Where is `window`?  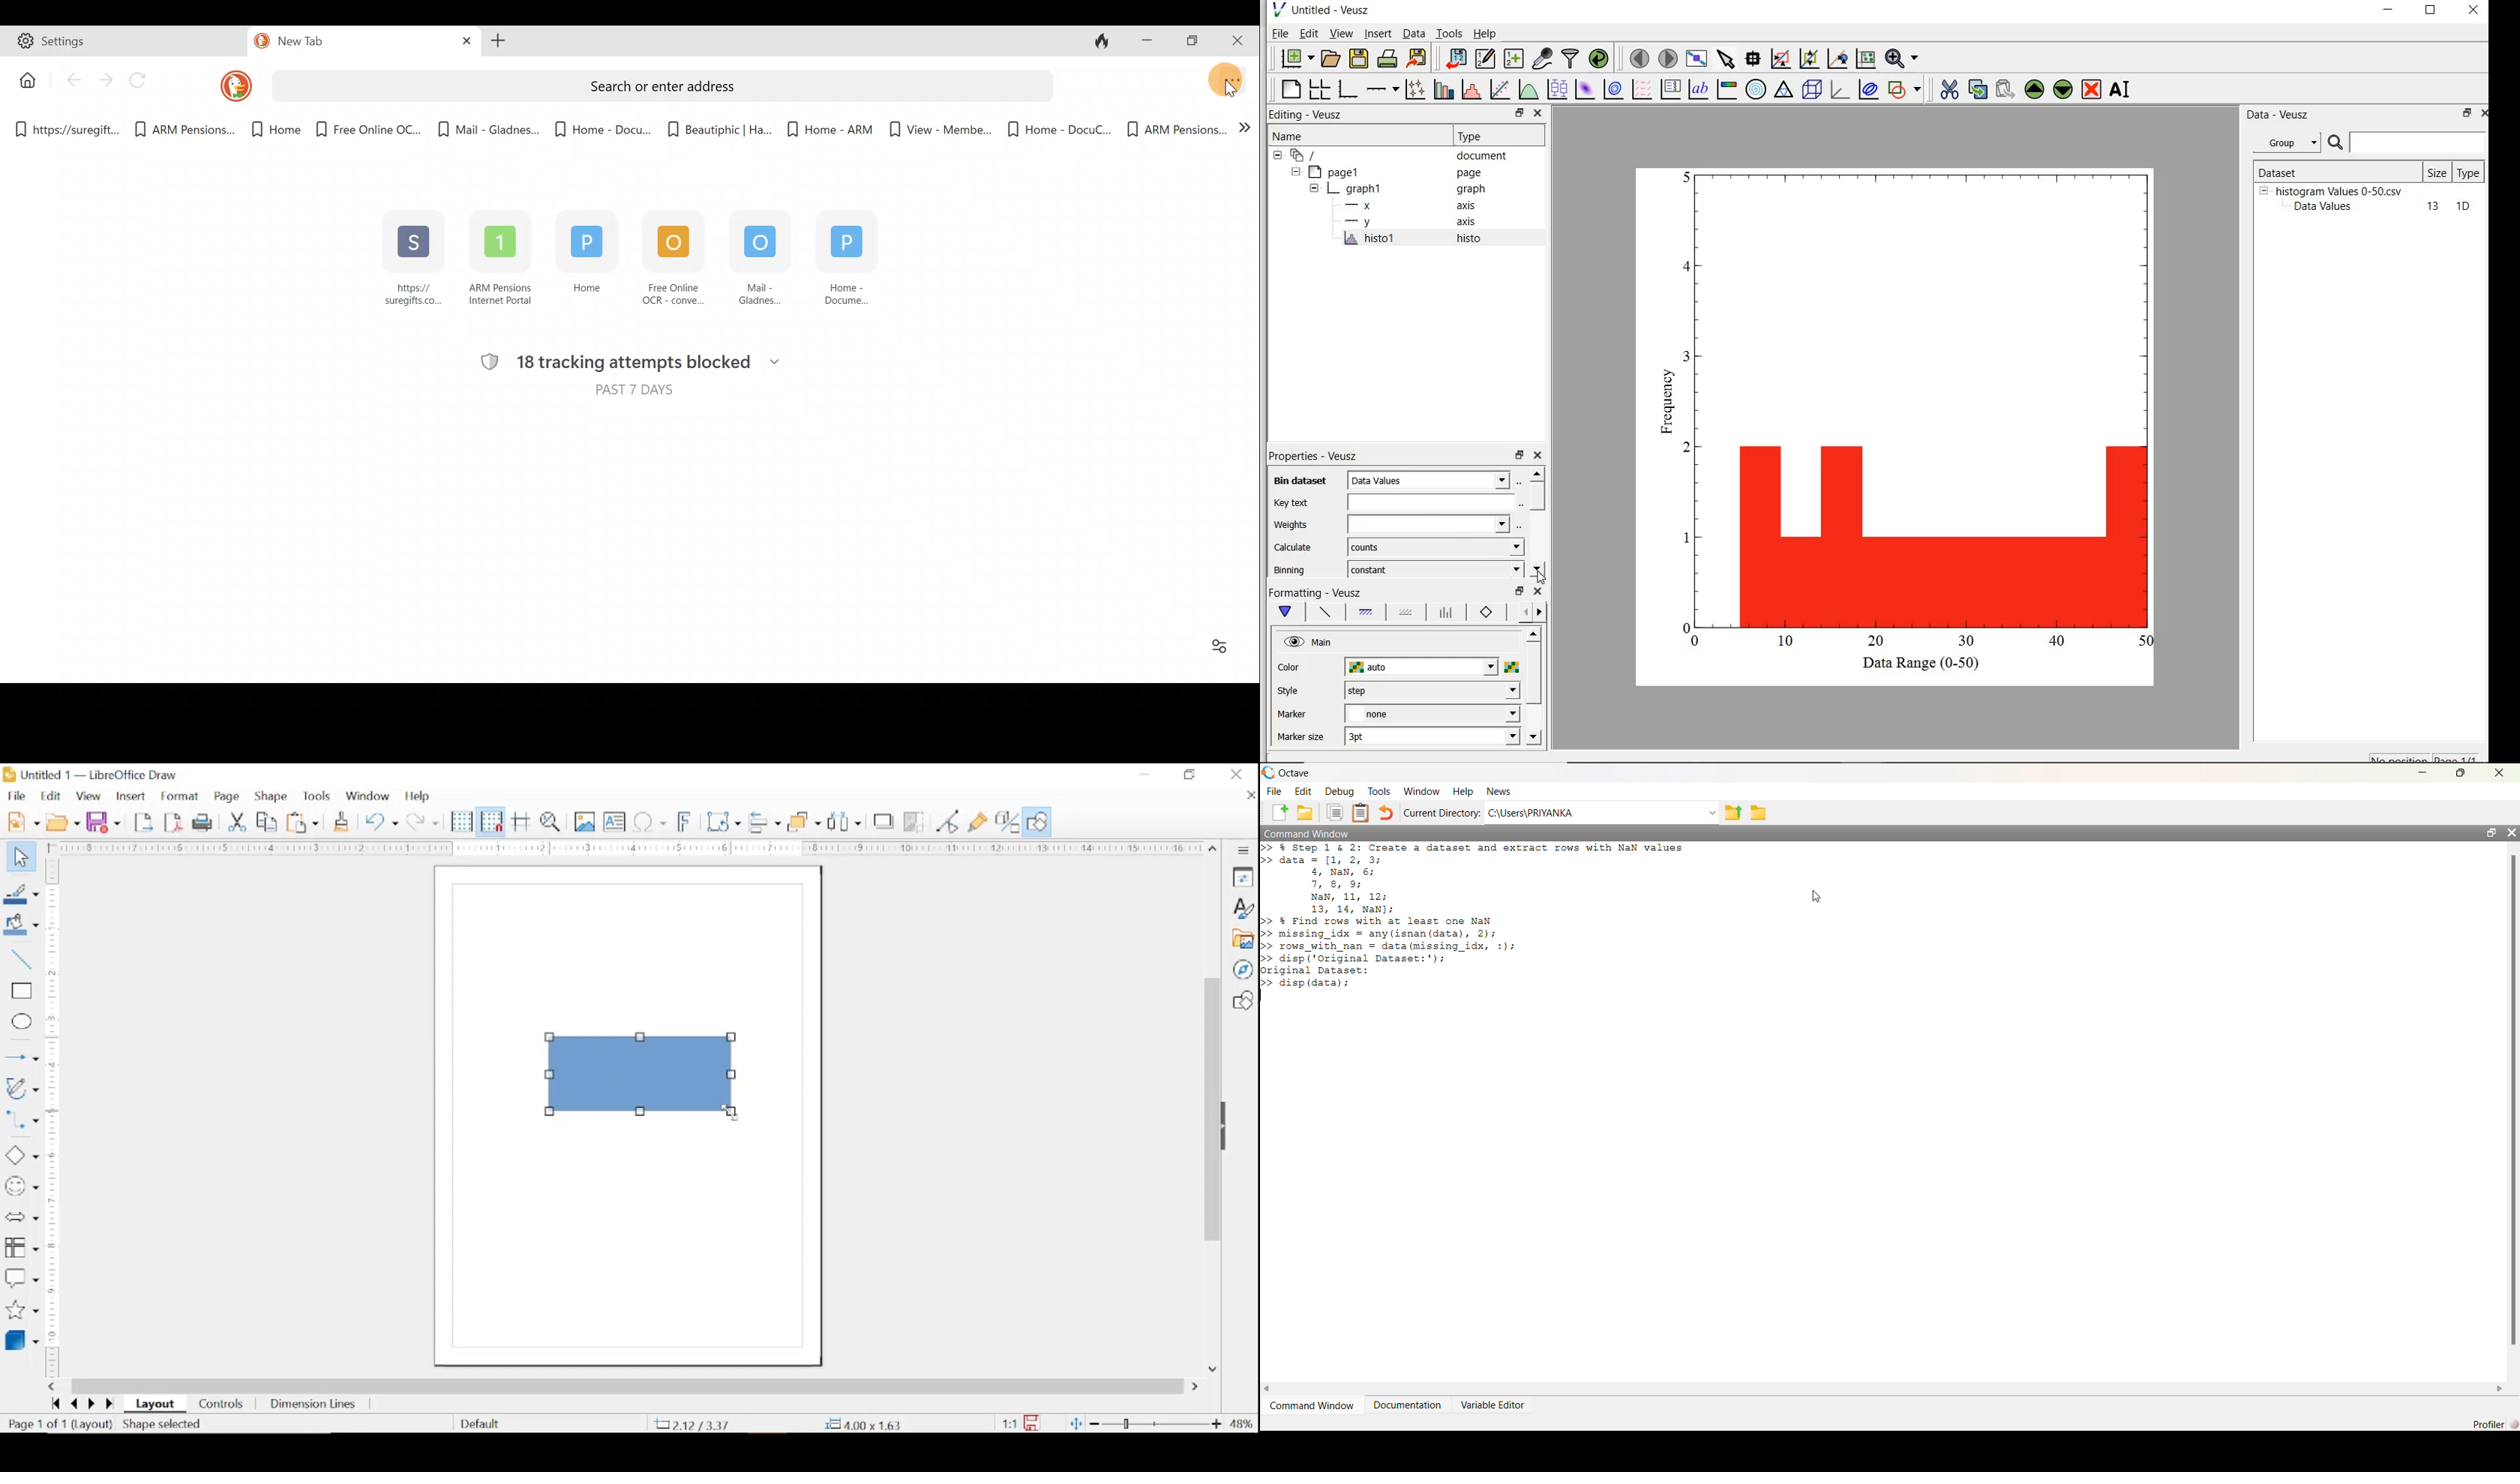
window is located at coordinates (368, 794).